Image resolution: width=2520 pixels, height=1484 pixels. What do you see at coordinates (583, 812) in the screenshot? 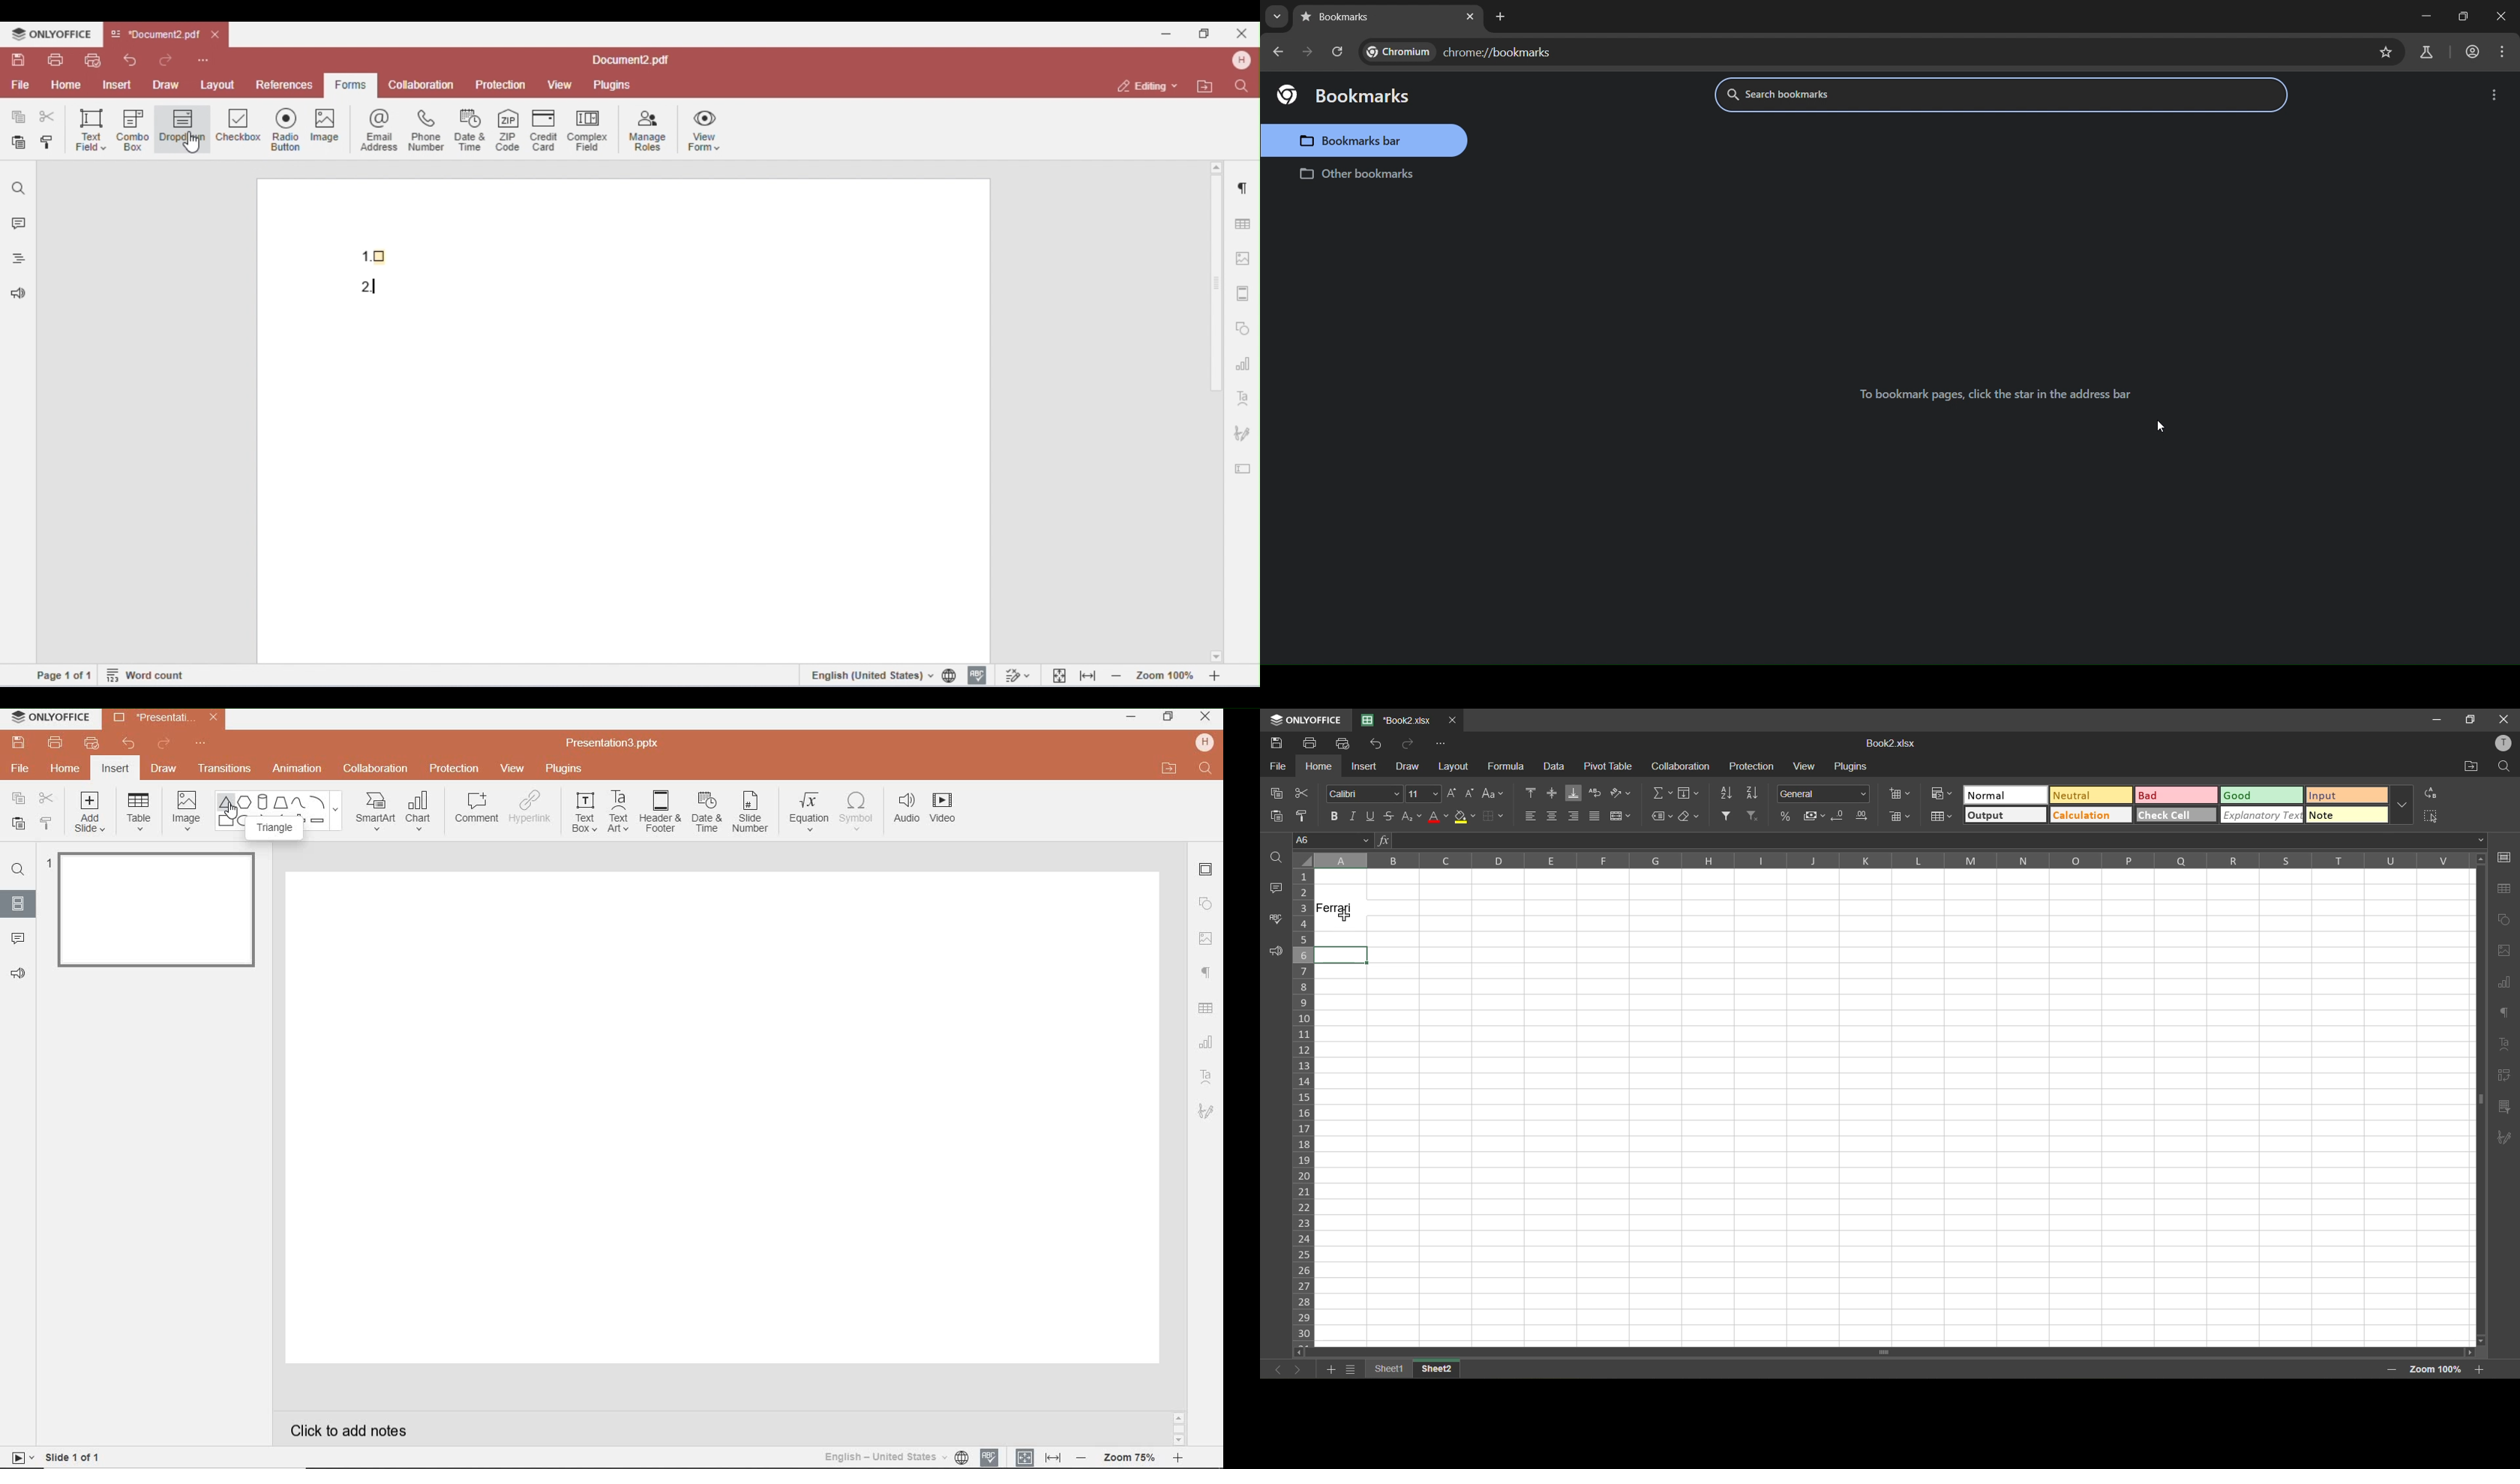
I see `TEXT BOX` at bounding box center [583, 812].